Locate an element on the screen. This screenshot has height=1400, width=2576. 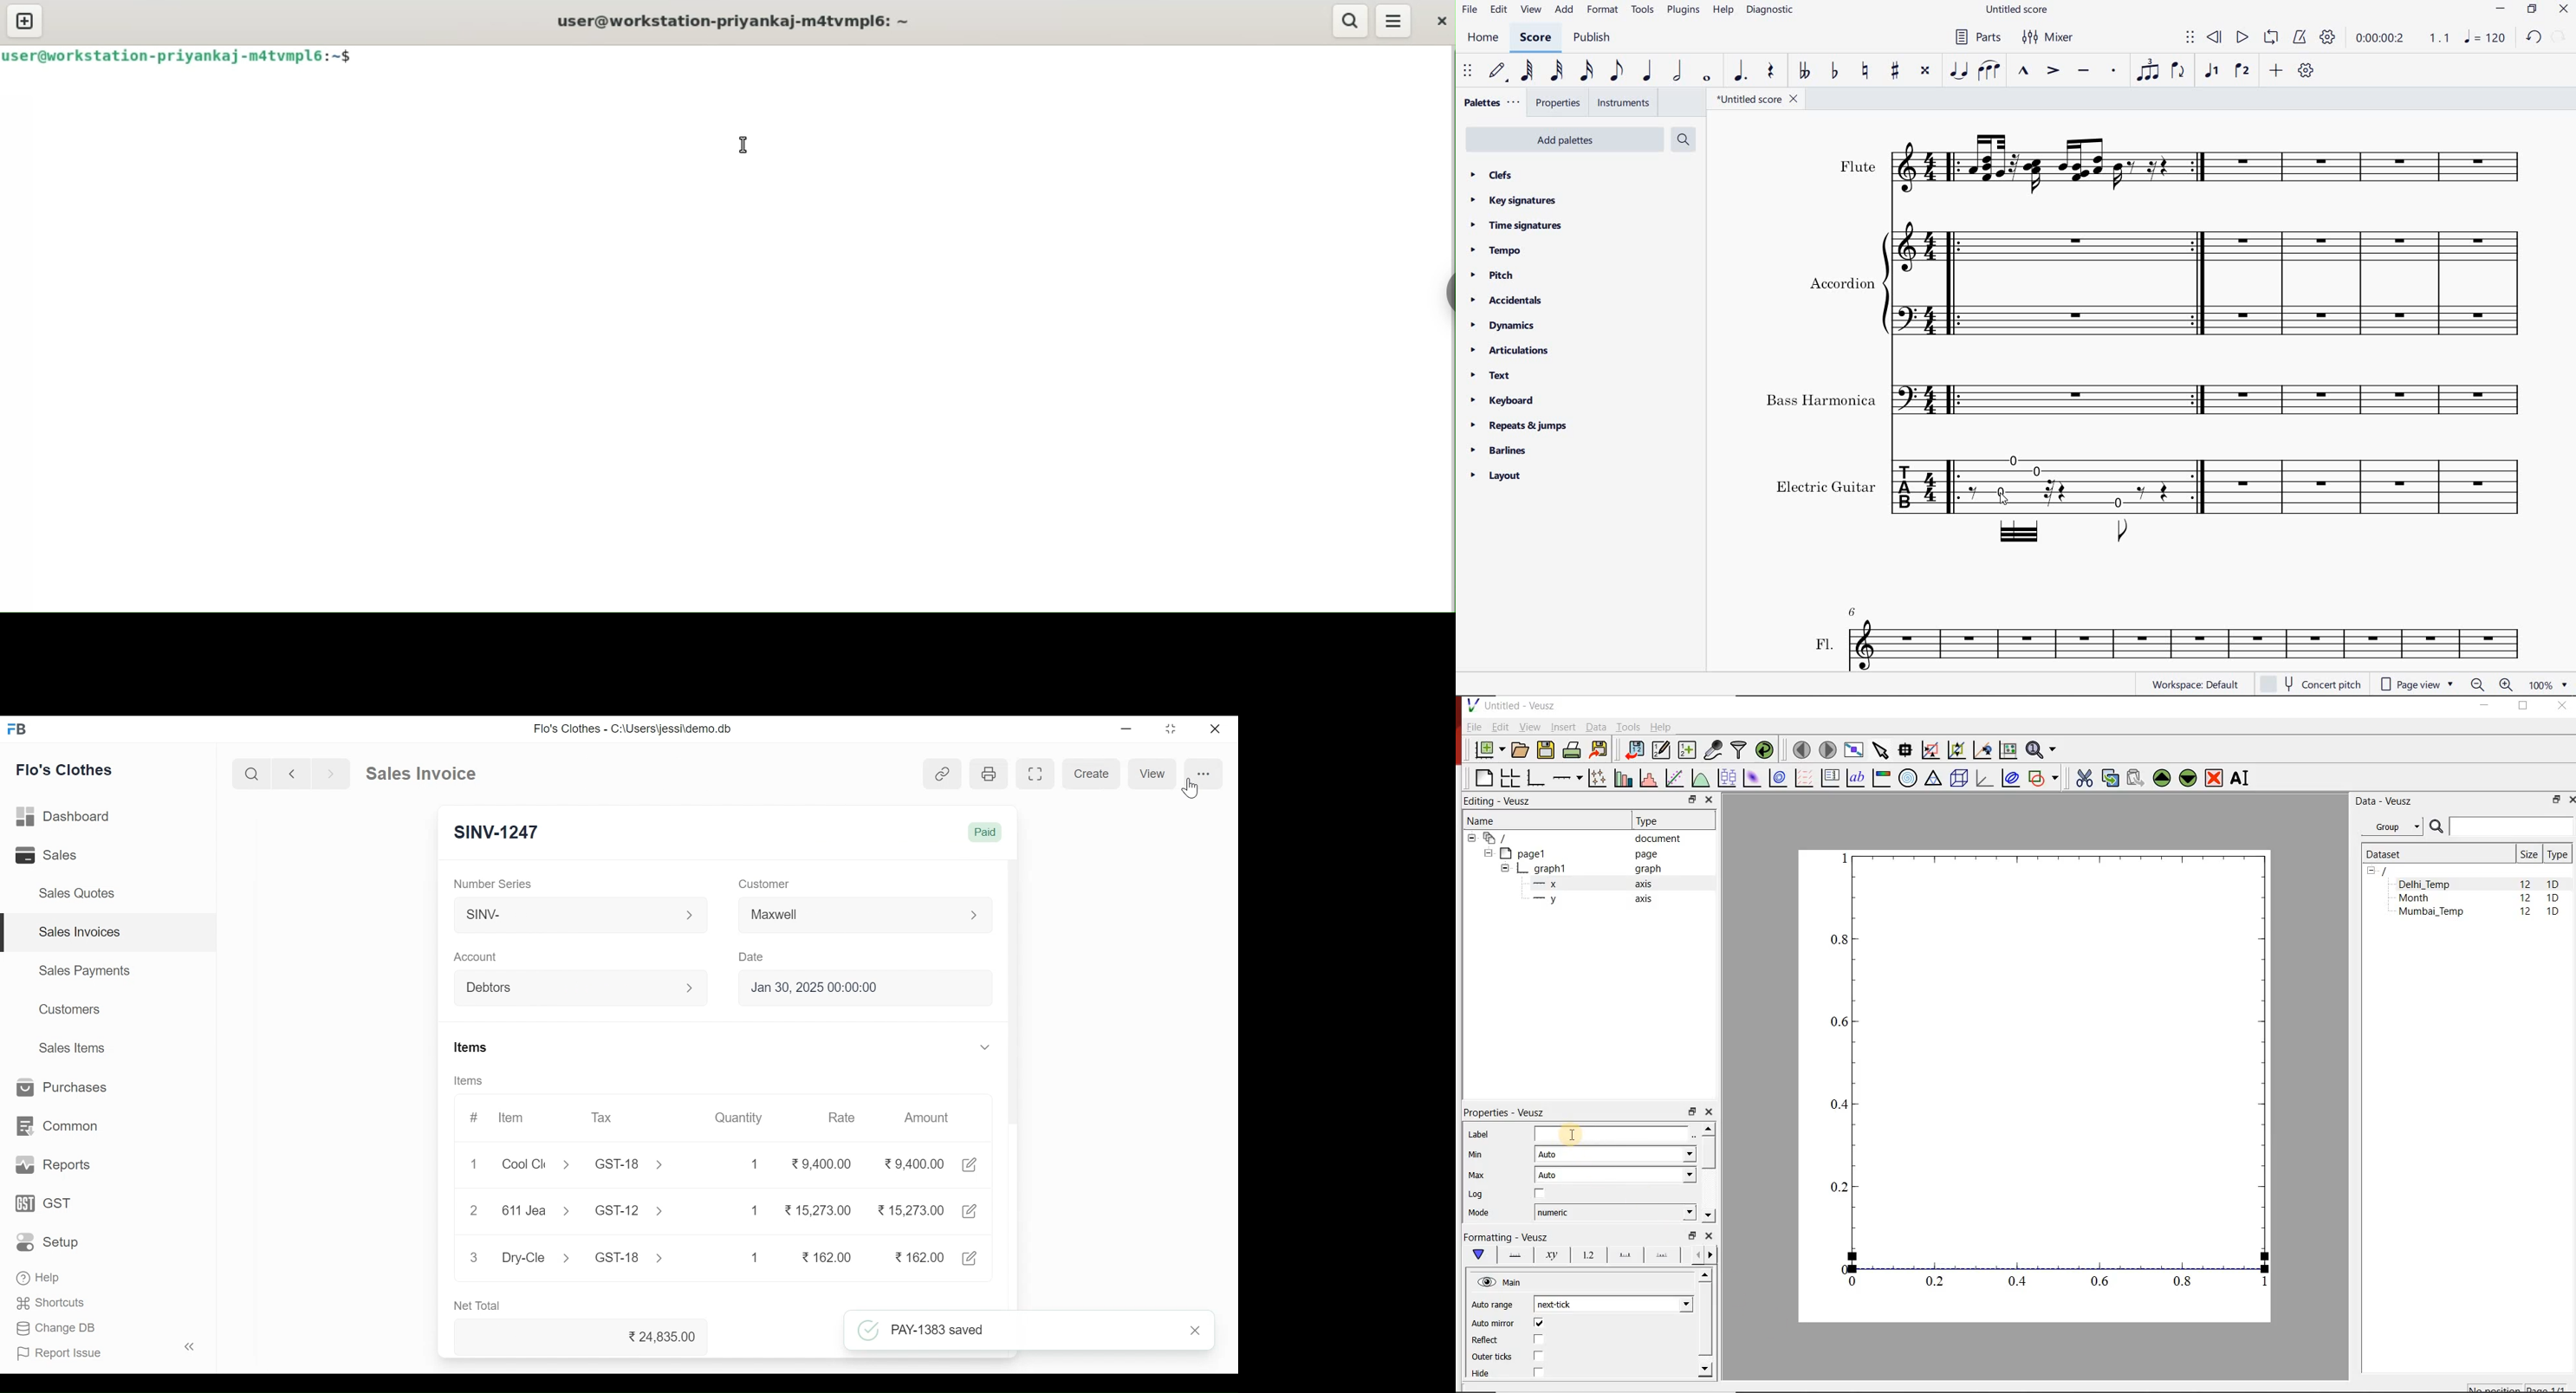
quarter note is located at coordinates (1648, 71).